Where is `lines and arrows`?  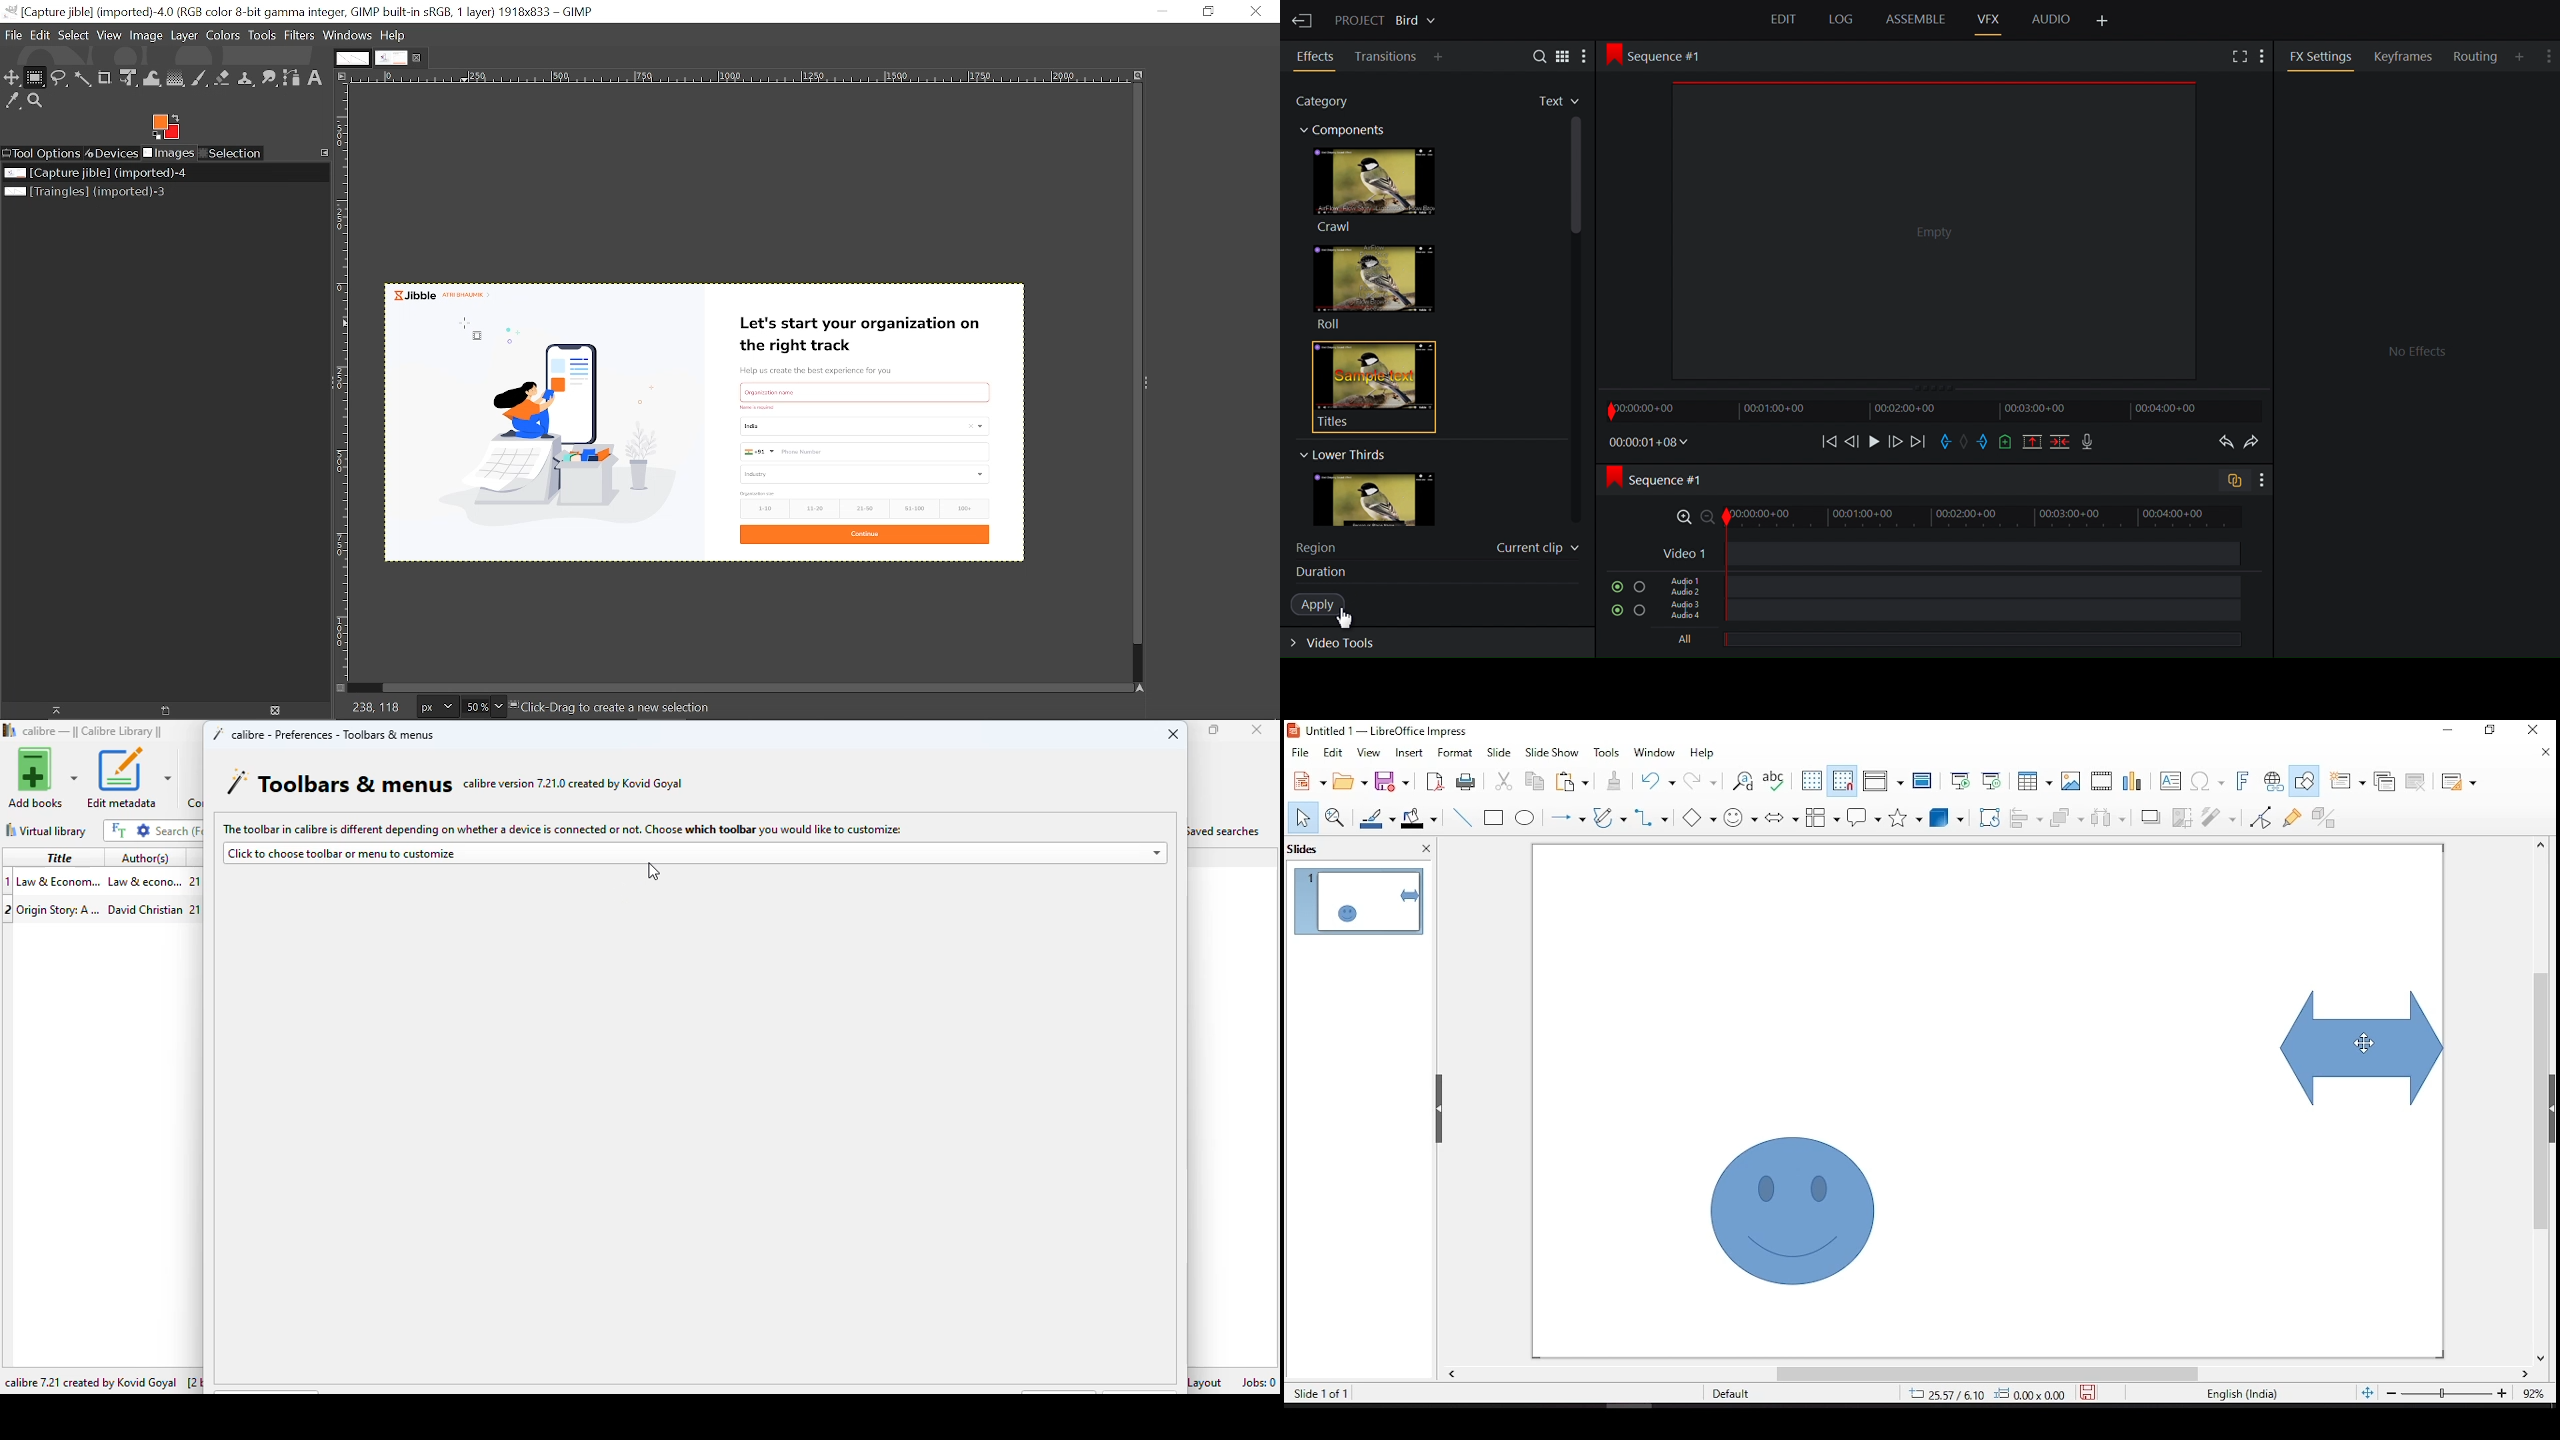 lines and arrows is located at coordinates (1567, 817).